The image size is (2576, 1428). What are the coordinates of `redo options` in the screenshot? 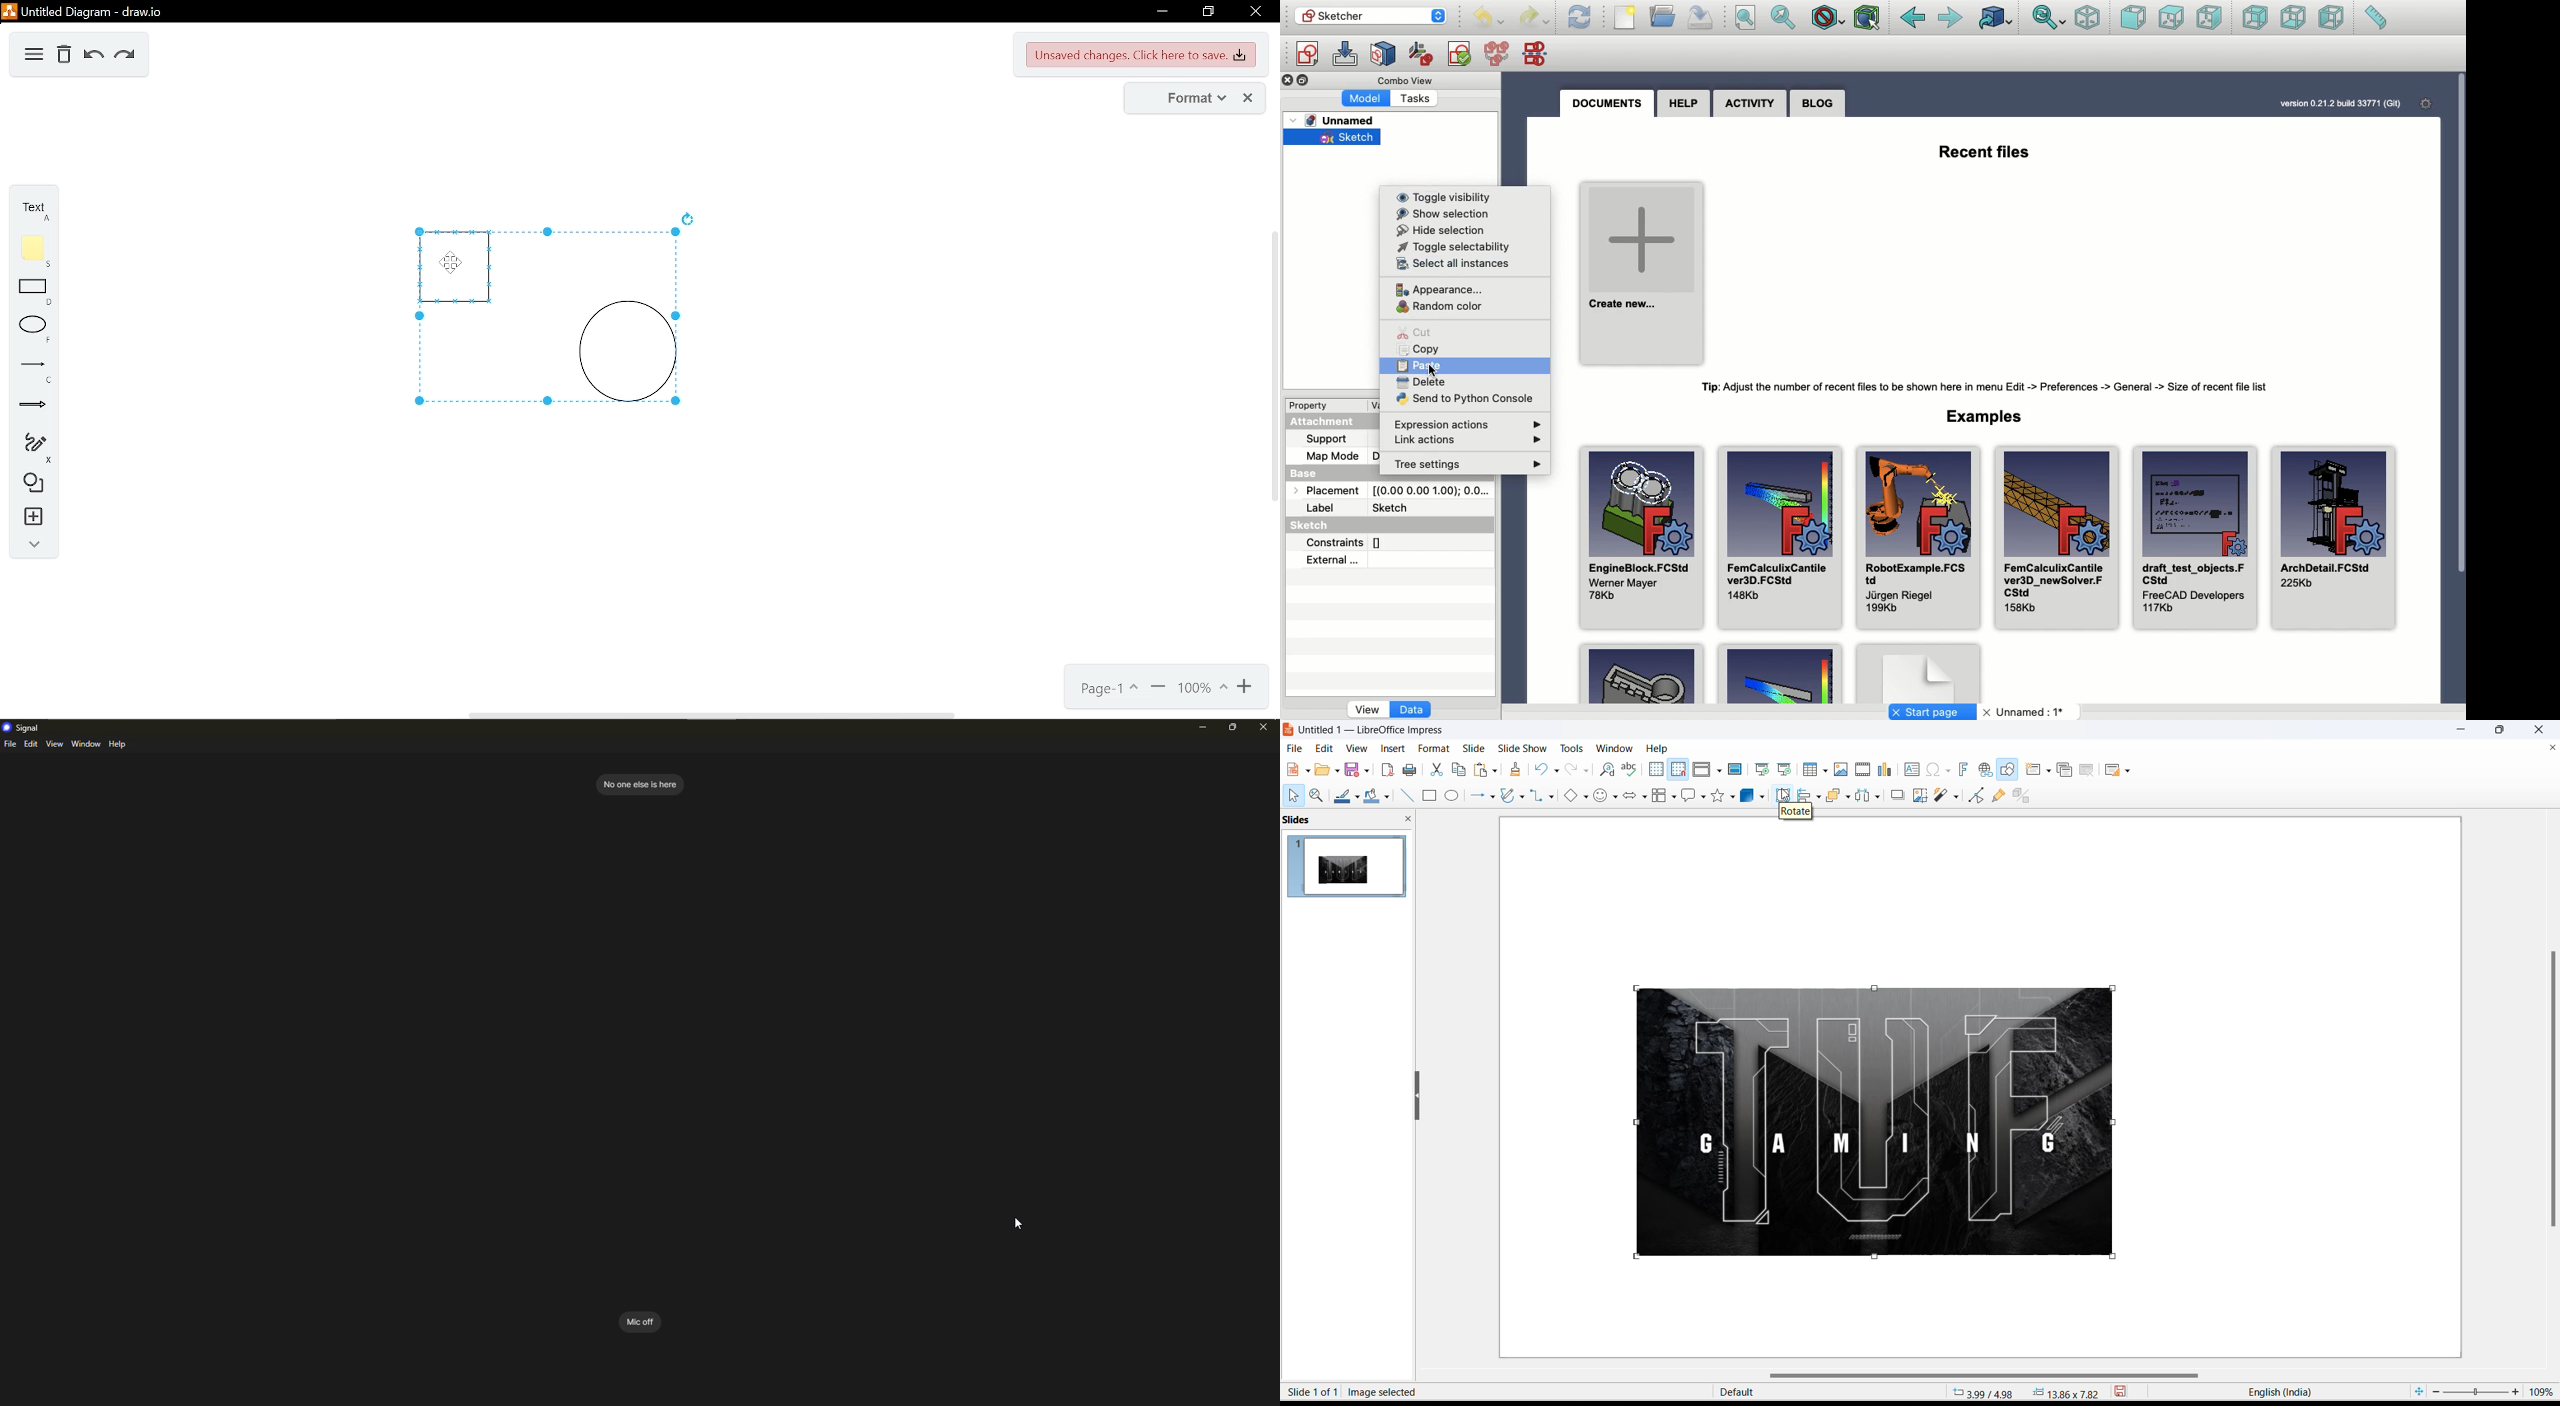 It's located at (1587, 771).